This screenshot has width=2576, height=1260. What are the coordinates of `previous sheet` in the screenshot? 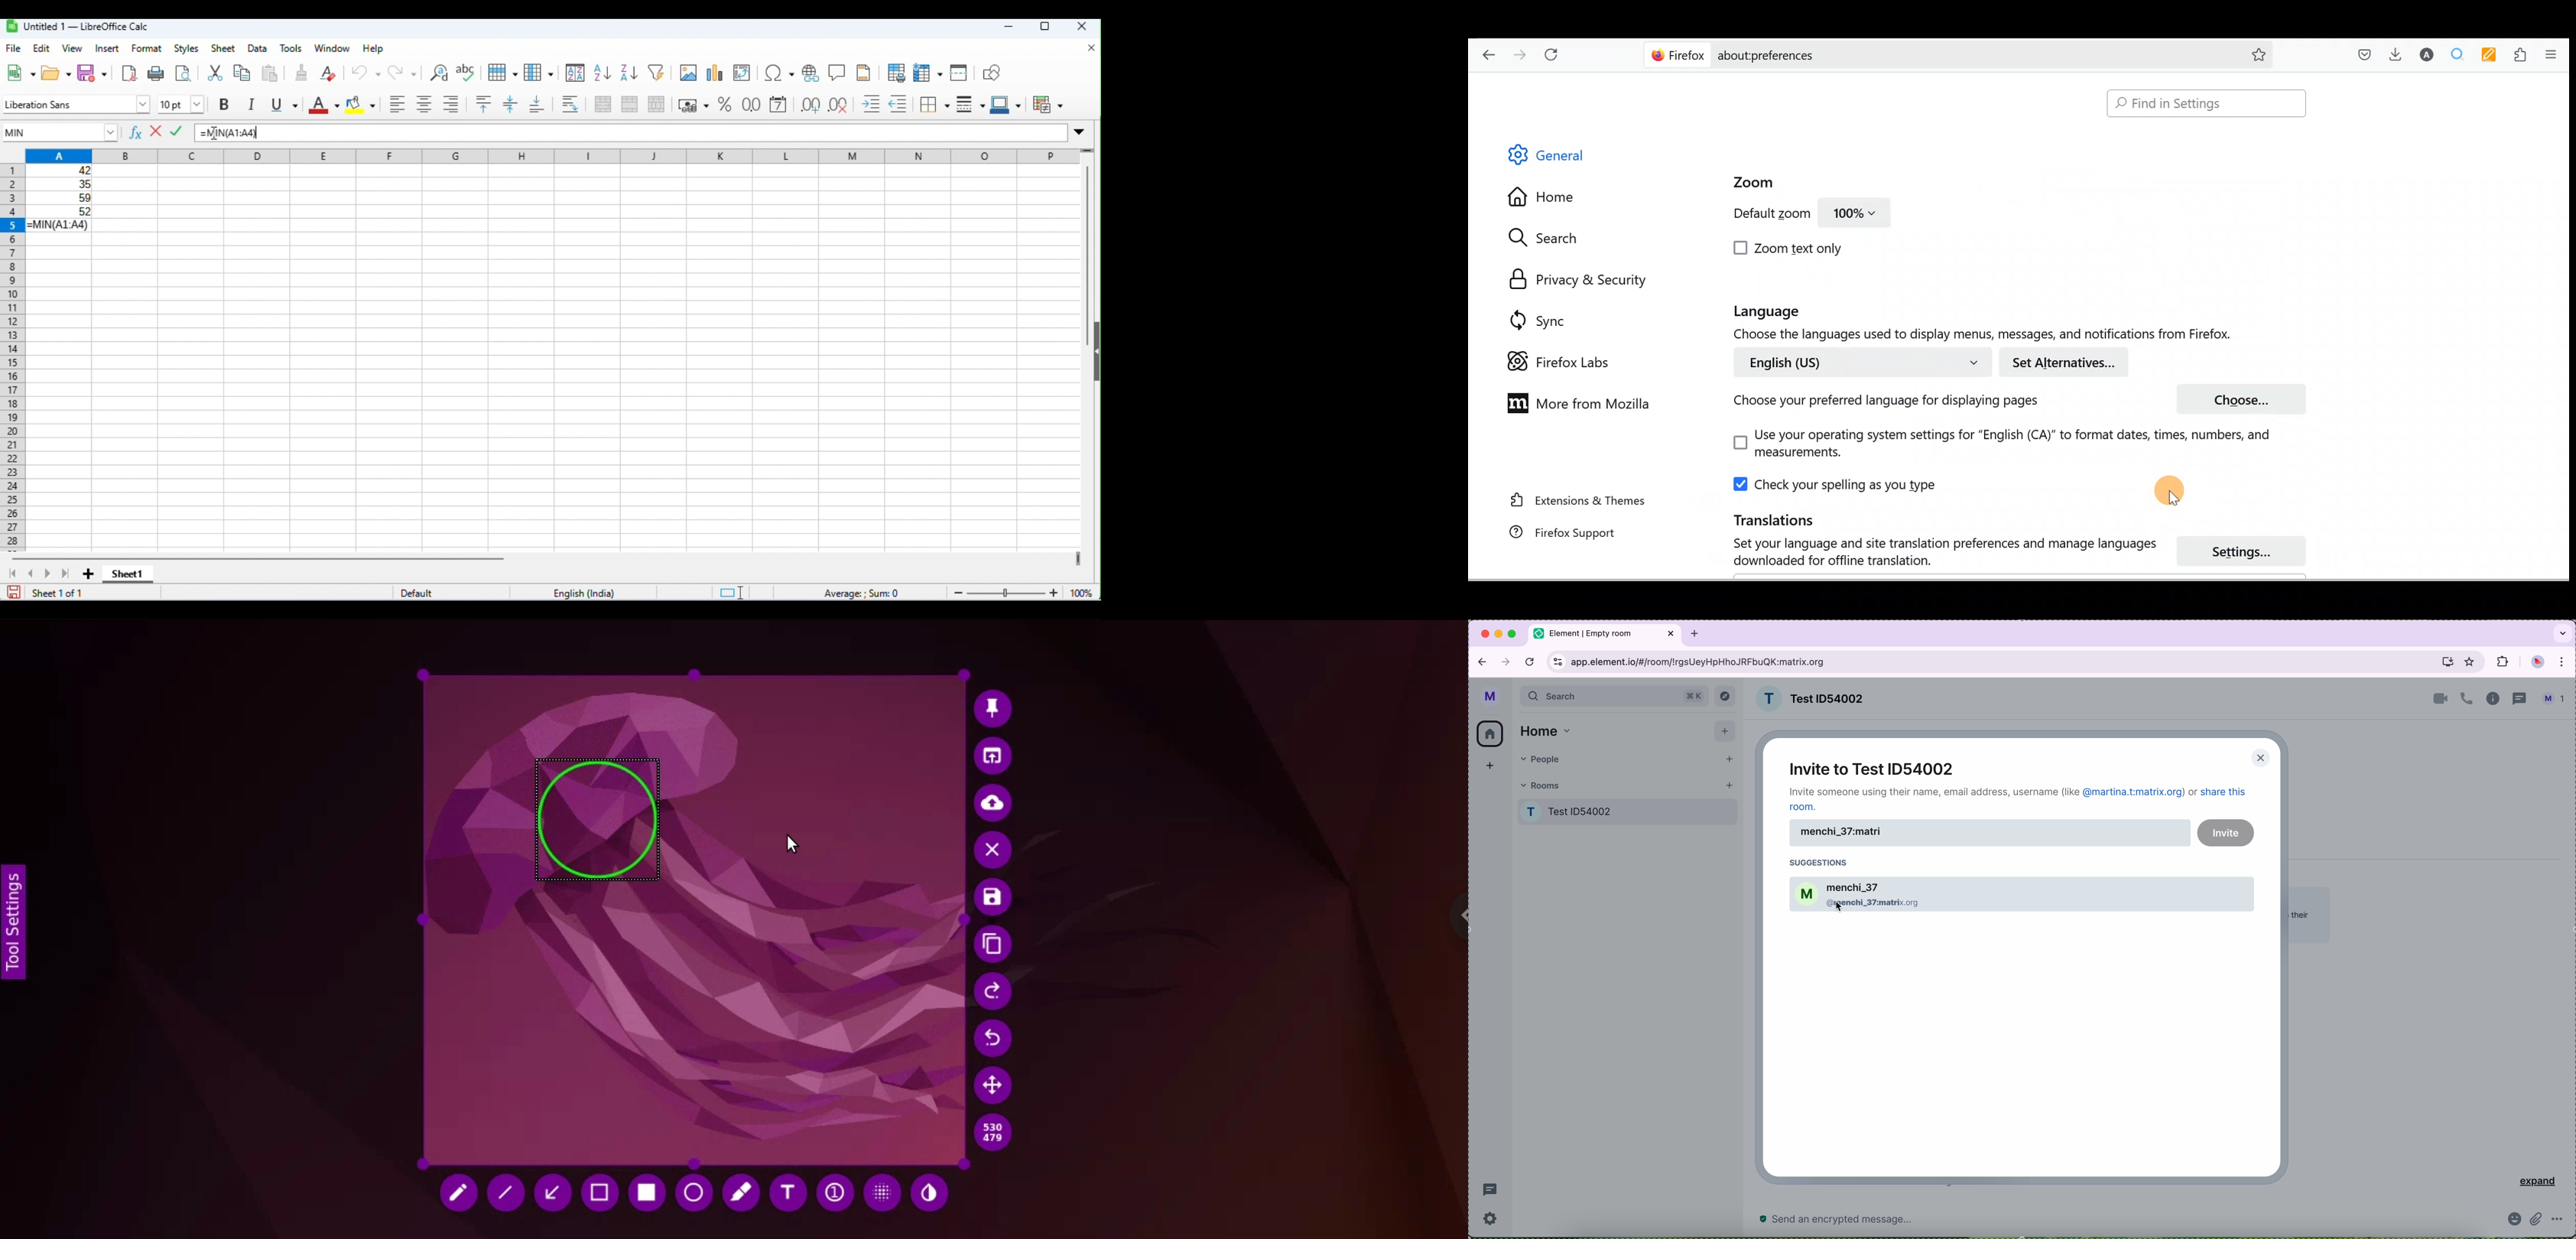 It's located at (32, 574).